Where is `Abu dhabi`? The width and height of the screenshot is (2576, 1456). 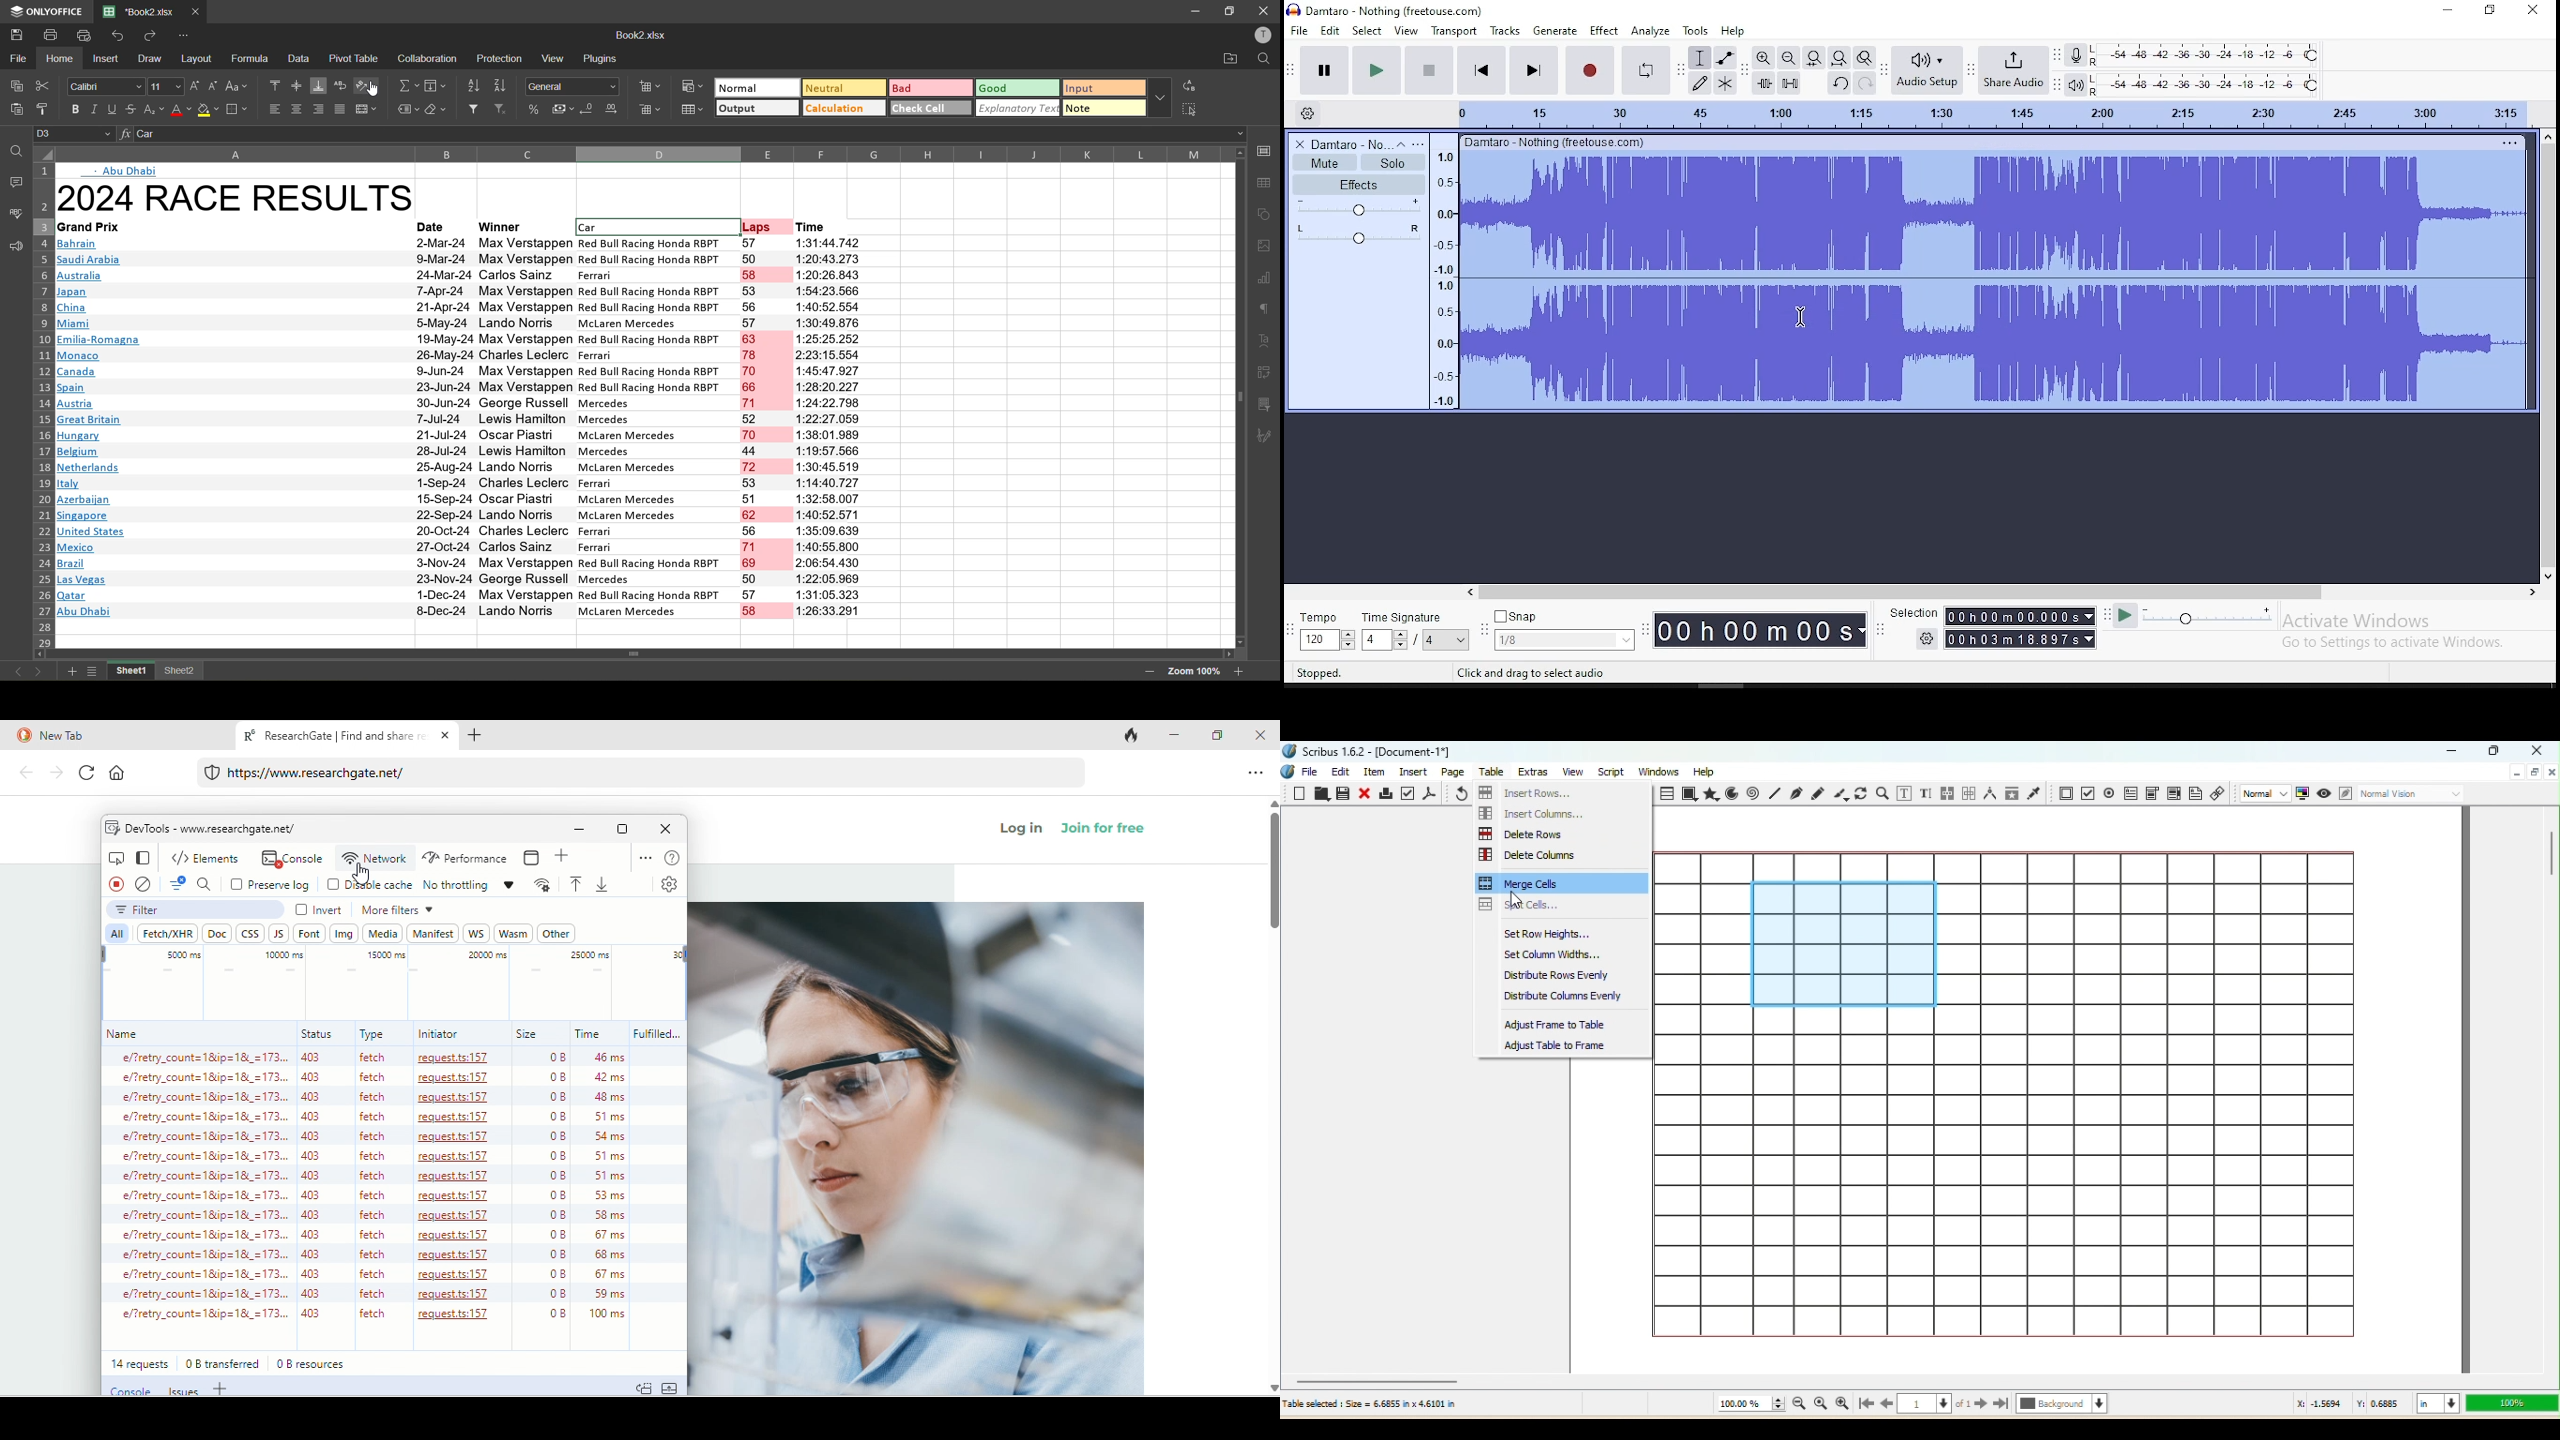 Abu dhabi is located at coordinates (121, 172).